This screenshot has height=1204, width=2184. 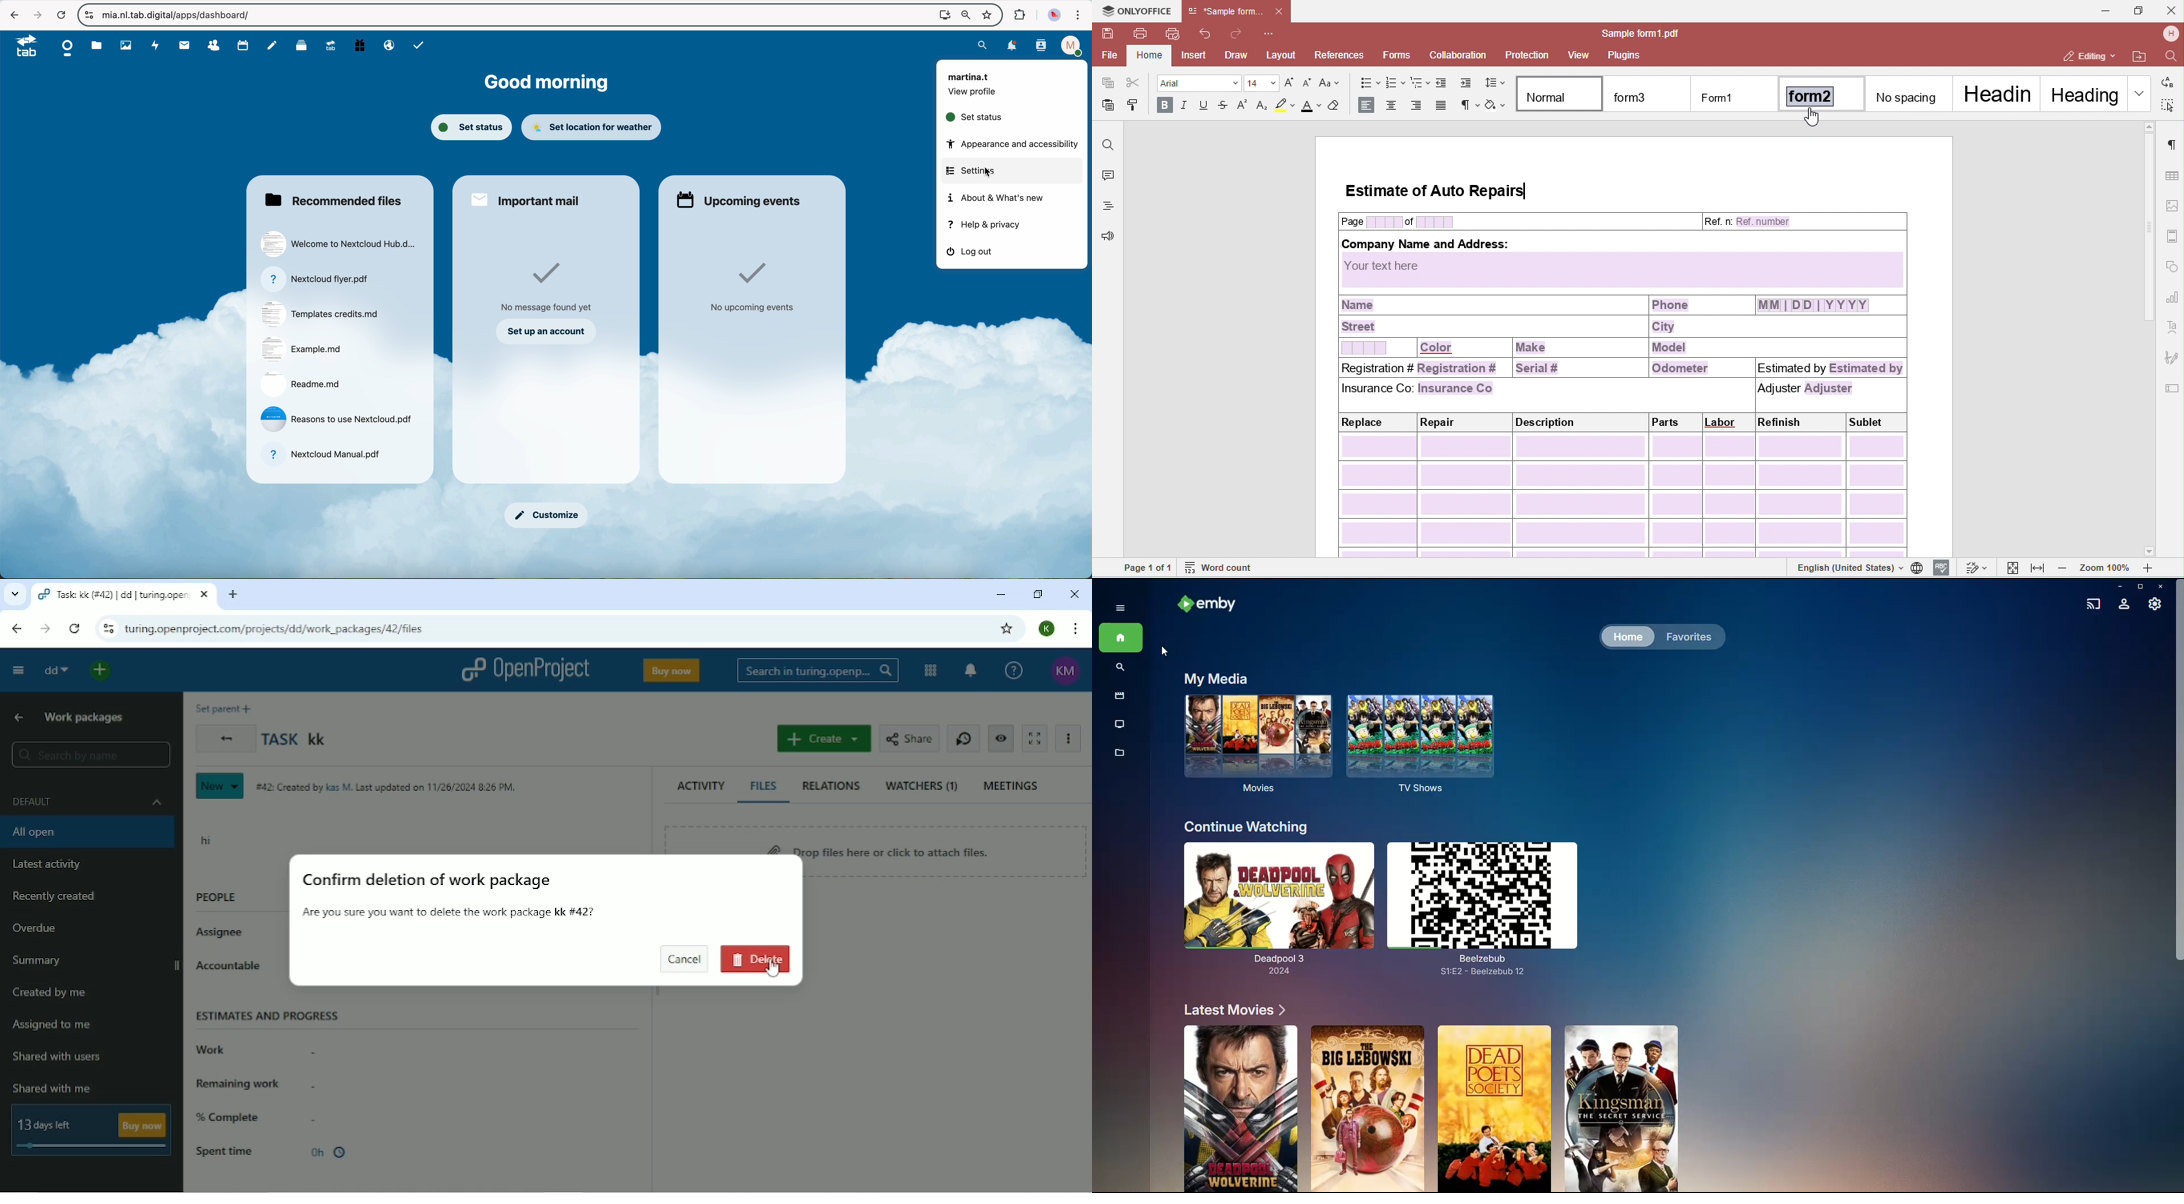 What do you see at coordinates (125, 46) in the screenshot?
I see `photos` at bounding box center [125, 46].